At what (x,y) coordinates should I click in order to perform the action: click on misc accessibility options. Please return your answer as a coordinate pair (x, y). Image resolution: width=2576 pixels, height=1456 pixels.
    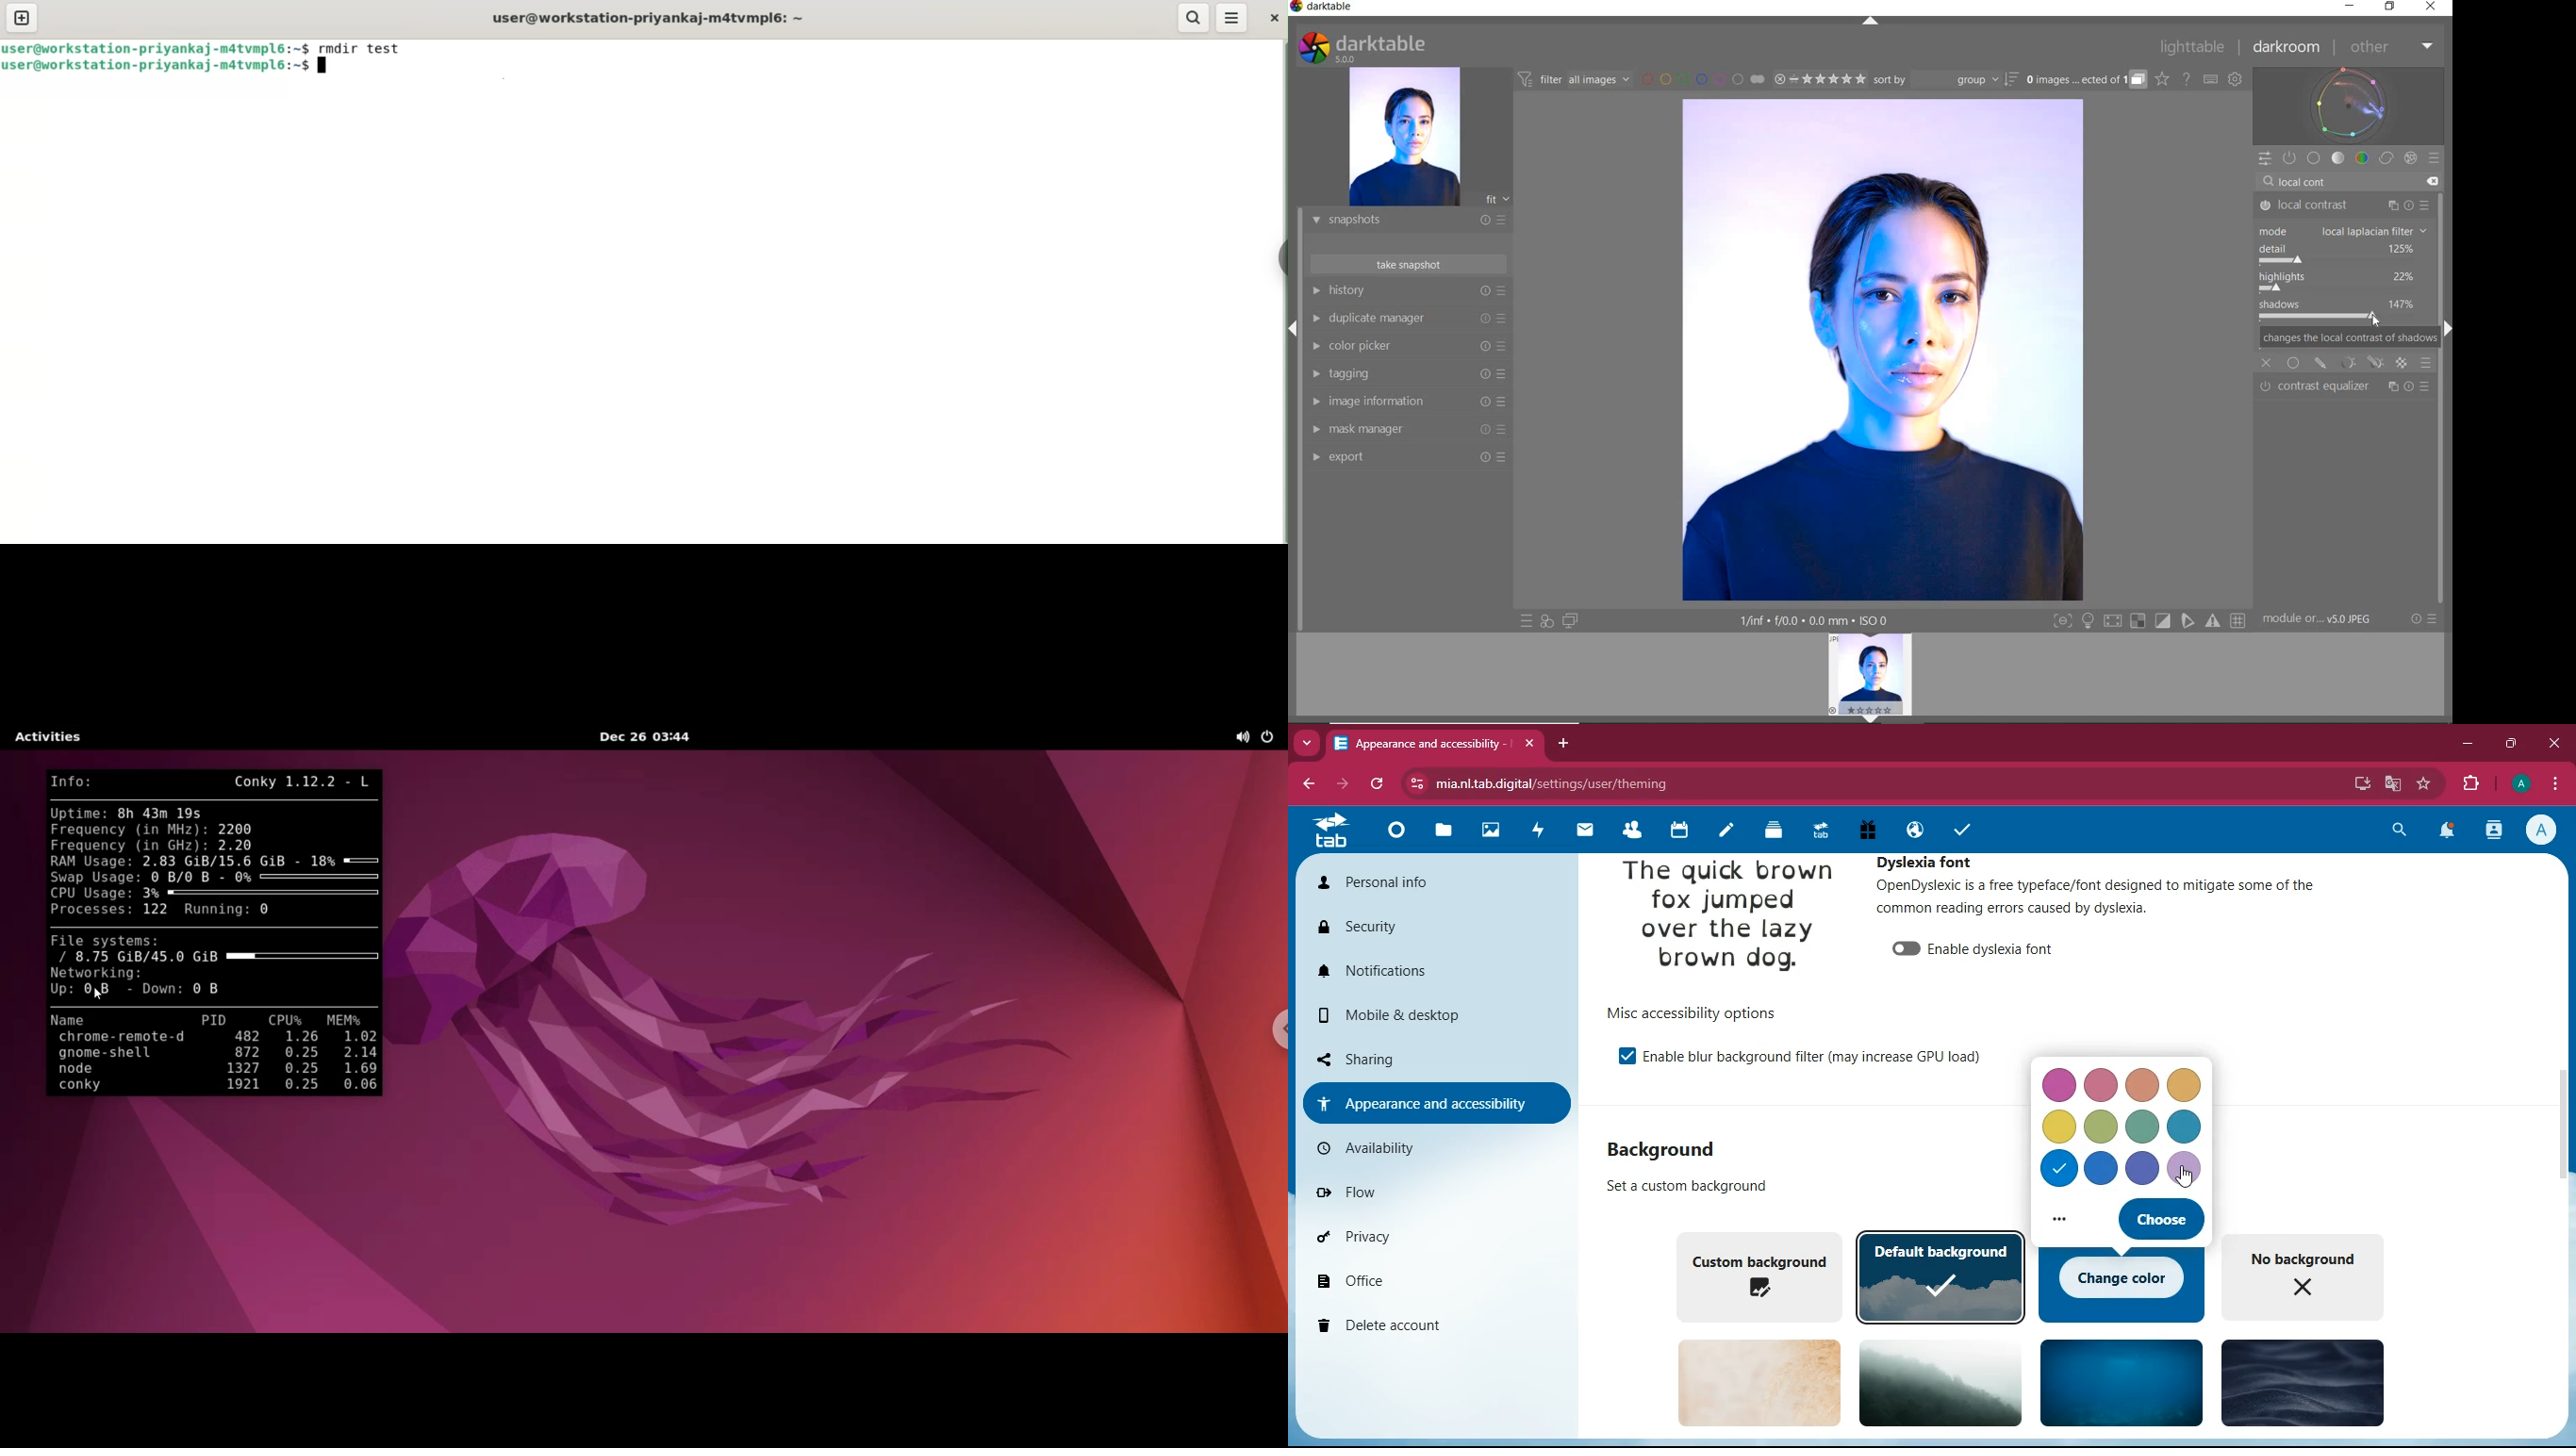
    Looking at the image, I should click on (1705, 1012).